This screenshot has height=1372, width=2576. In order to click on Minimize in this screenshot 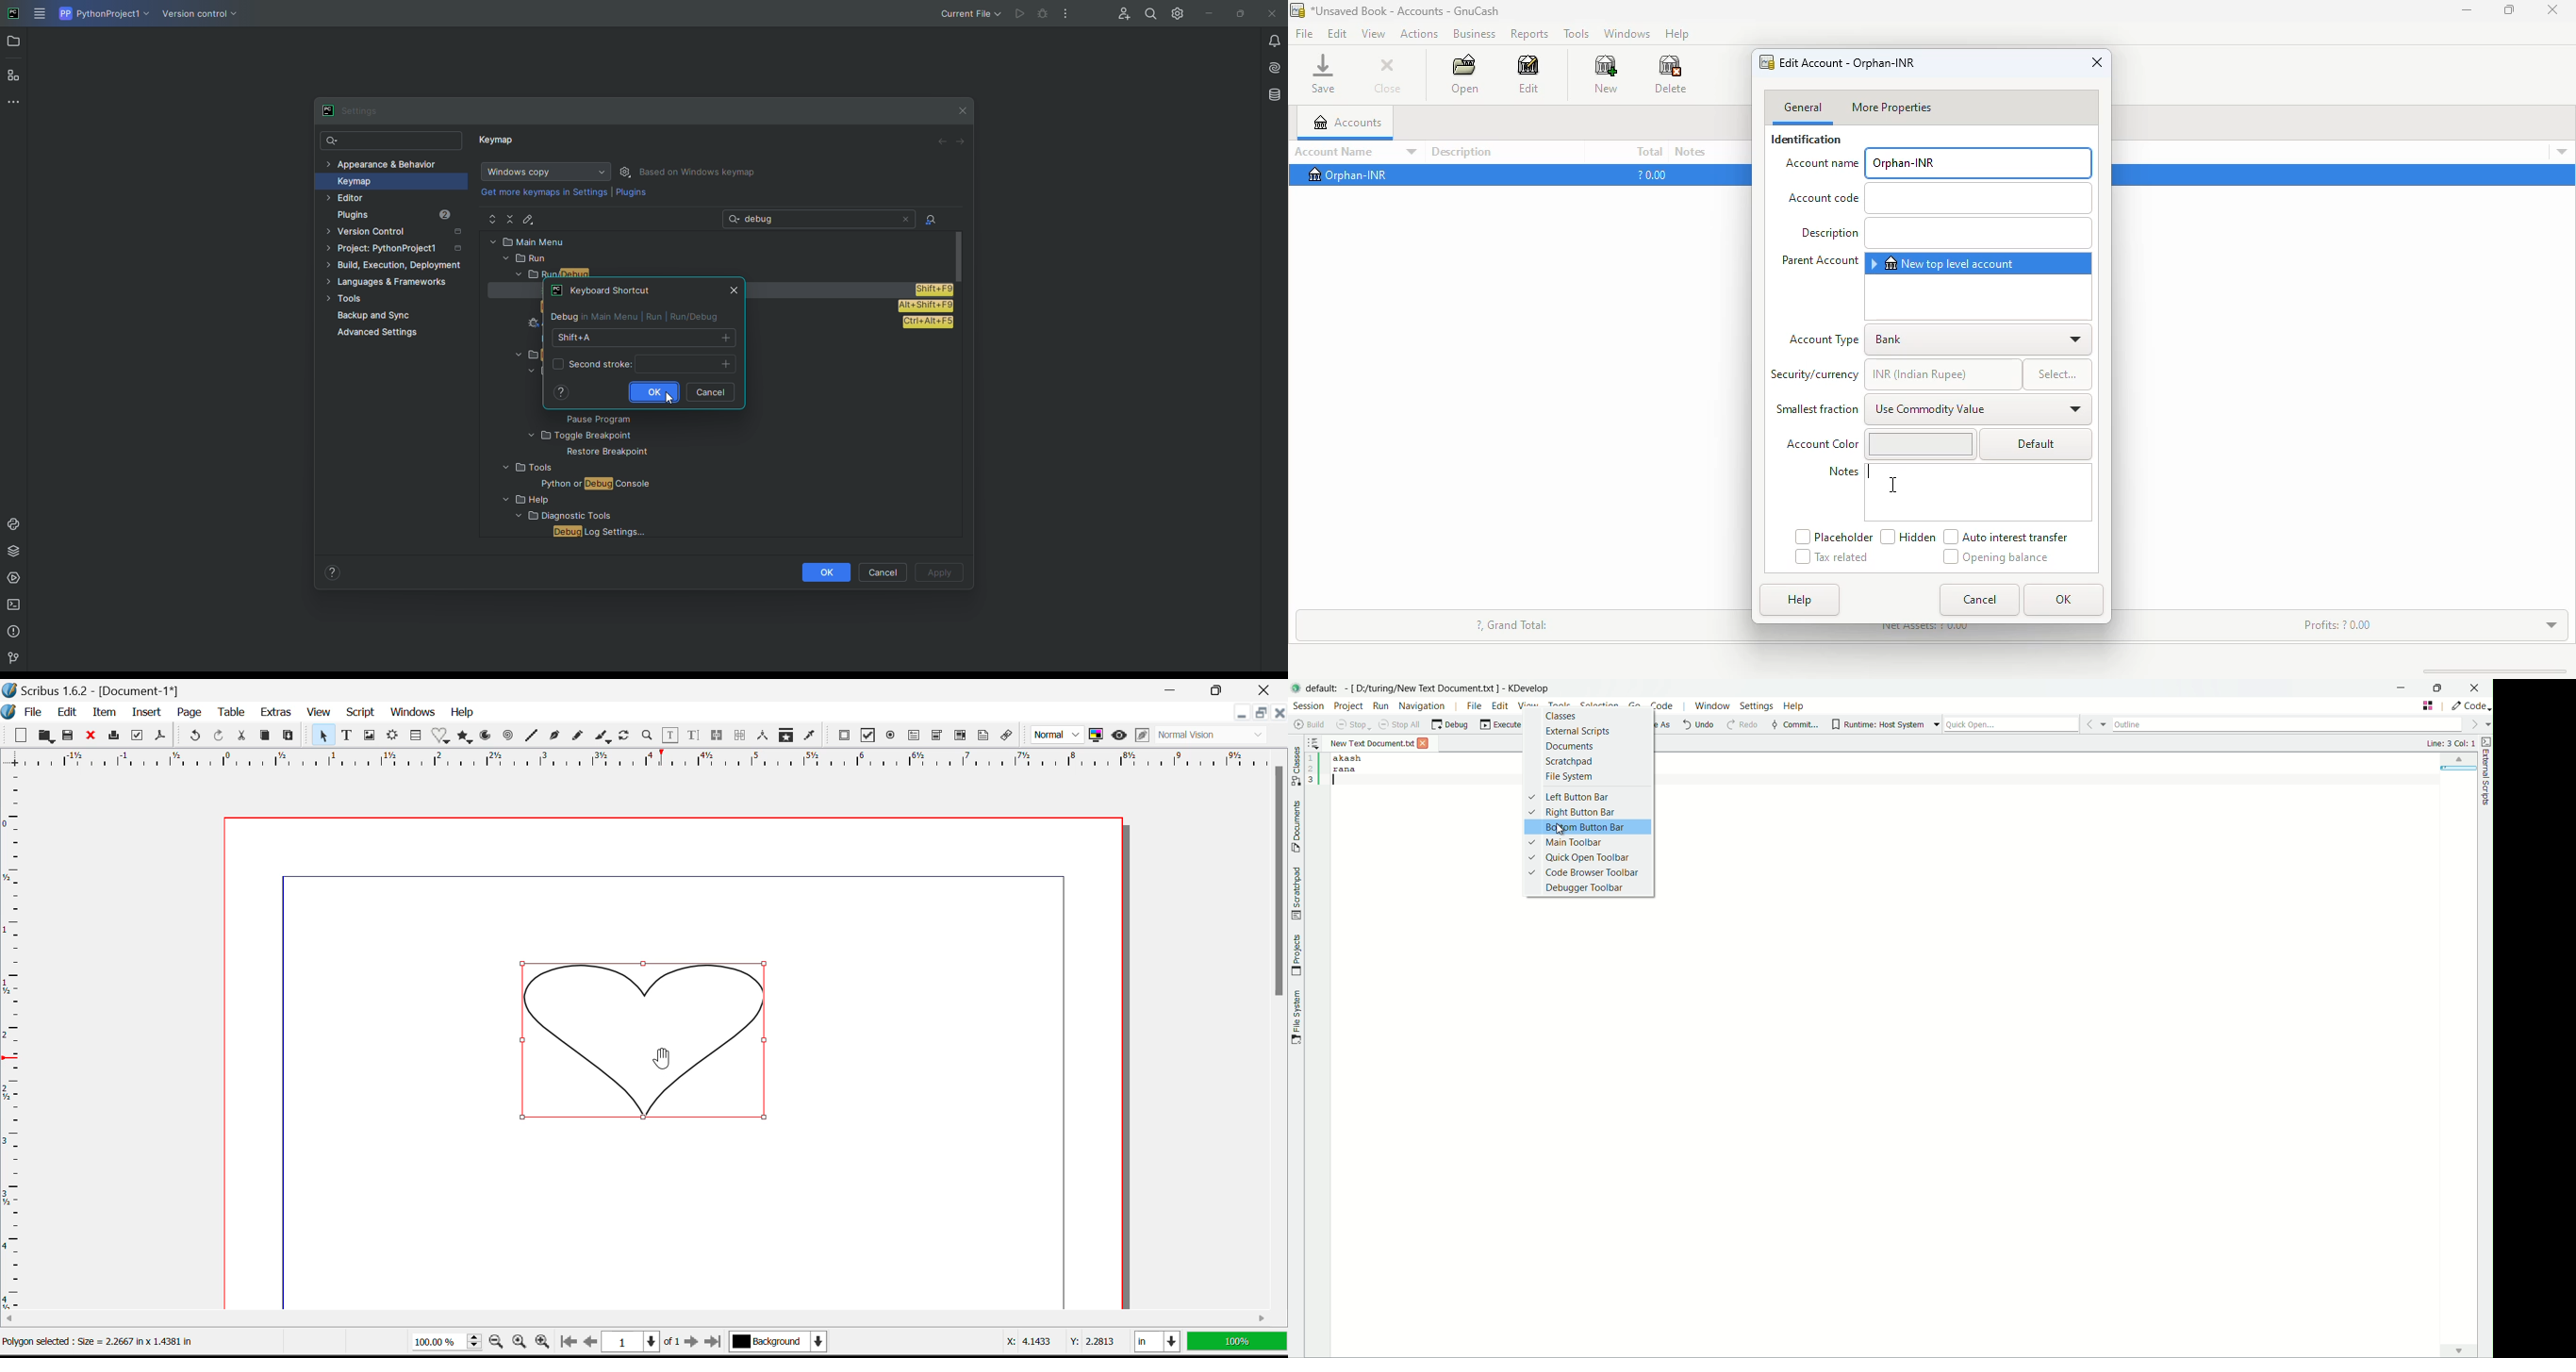, I will do `click(1223, 690)`.